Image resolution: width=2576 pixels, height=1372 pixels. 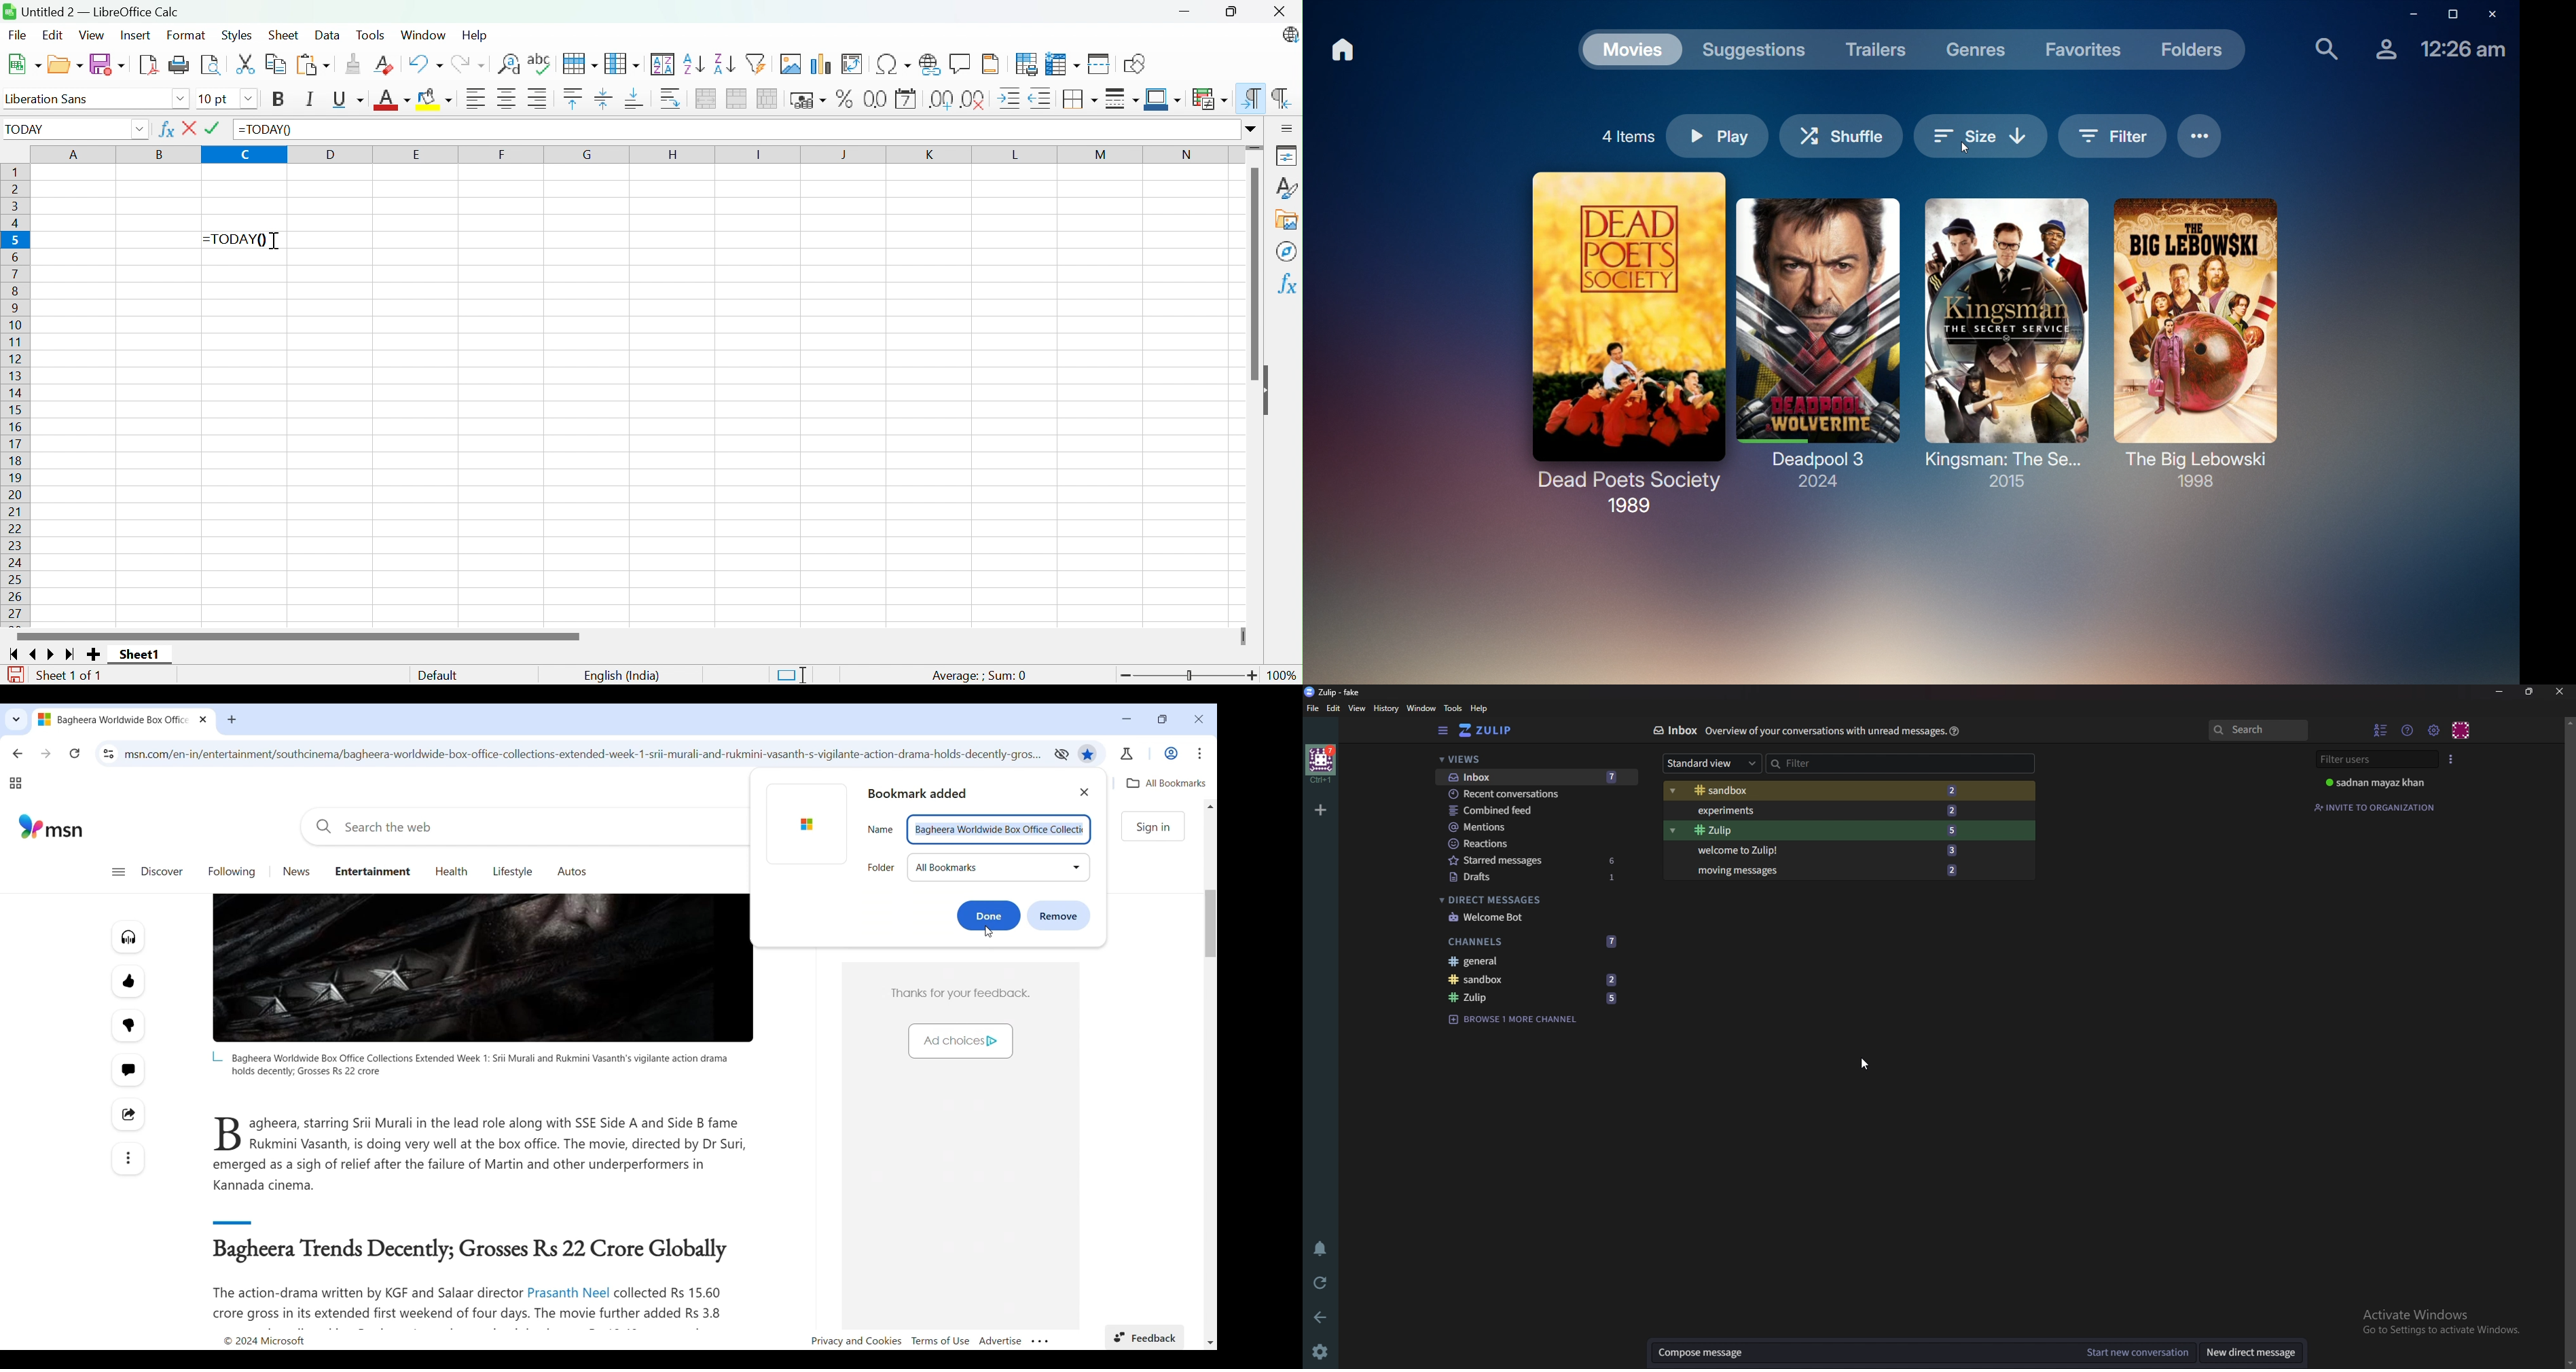 I want to click on Define print area, so click(x=1028, y=64).